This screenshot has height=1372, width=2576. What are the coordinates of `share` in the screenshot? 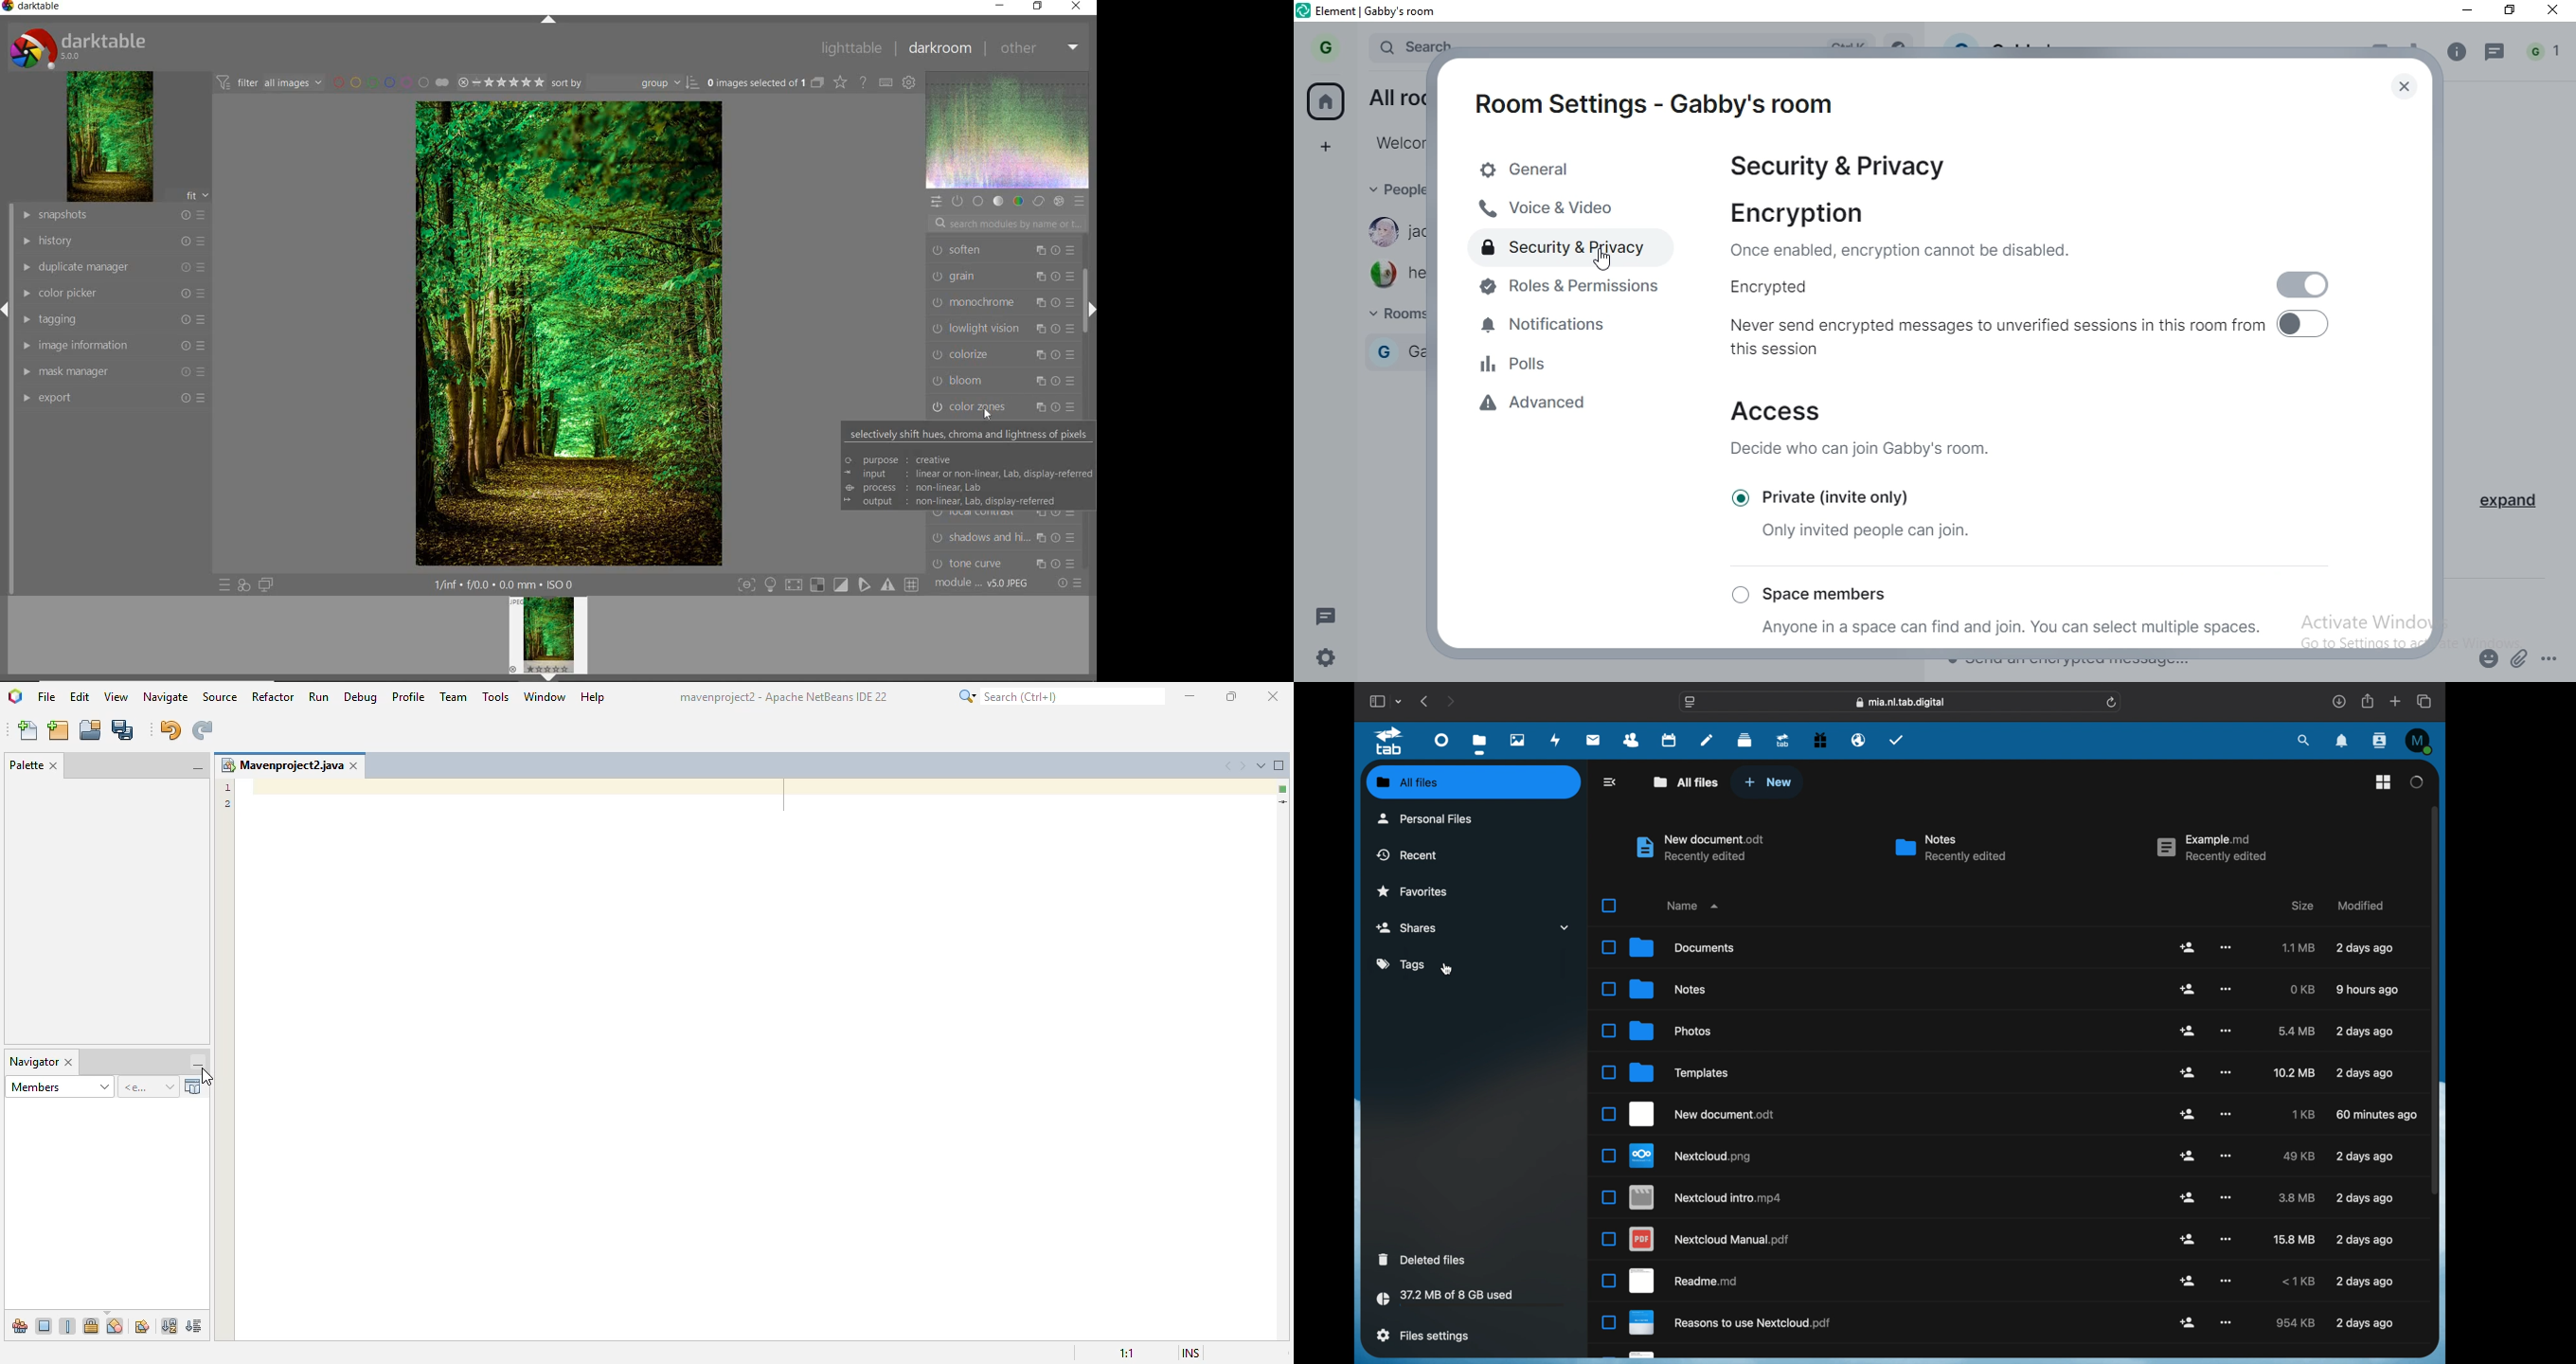 It's located at (2188, 1156).